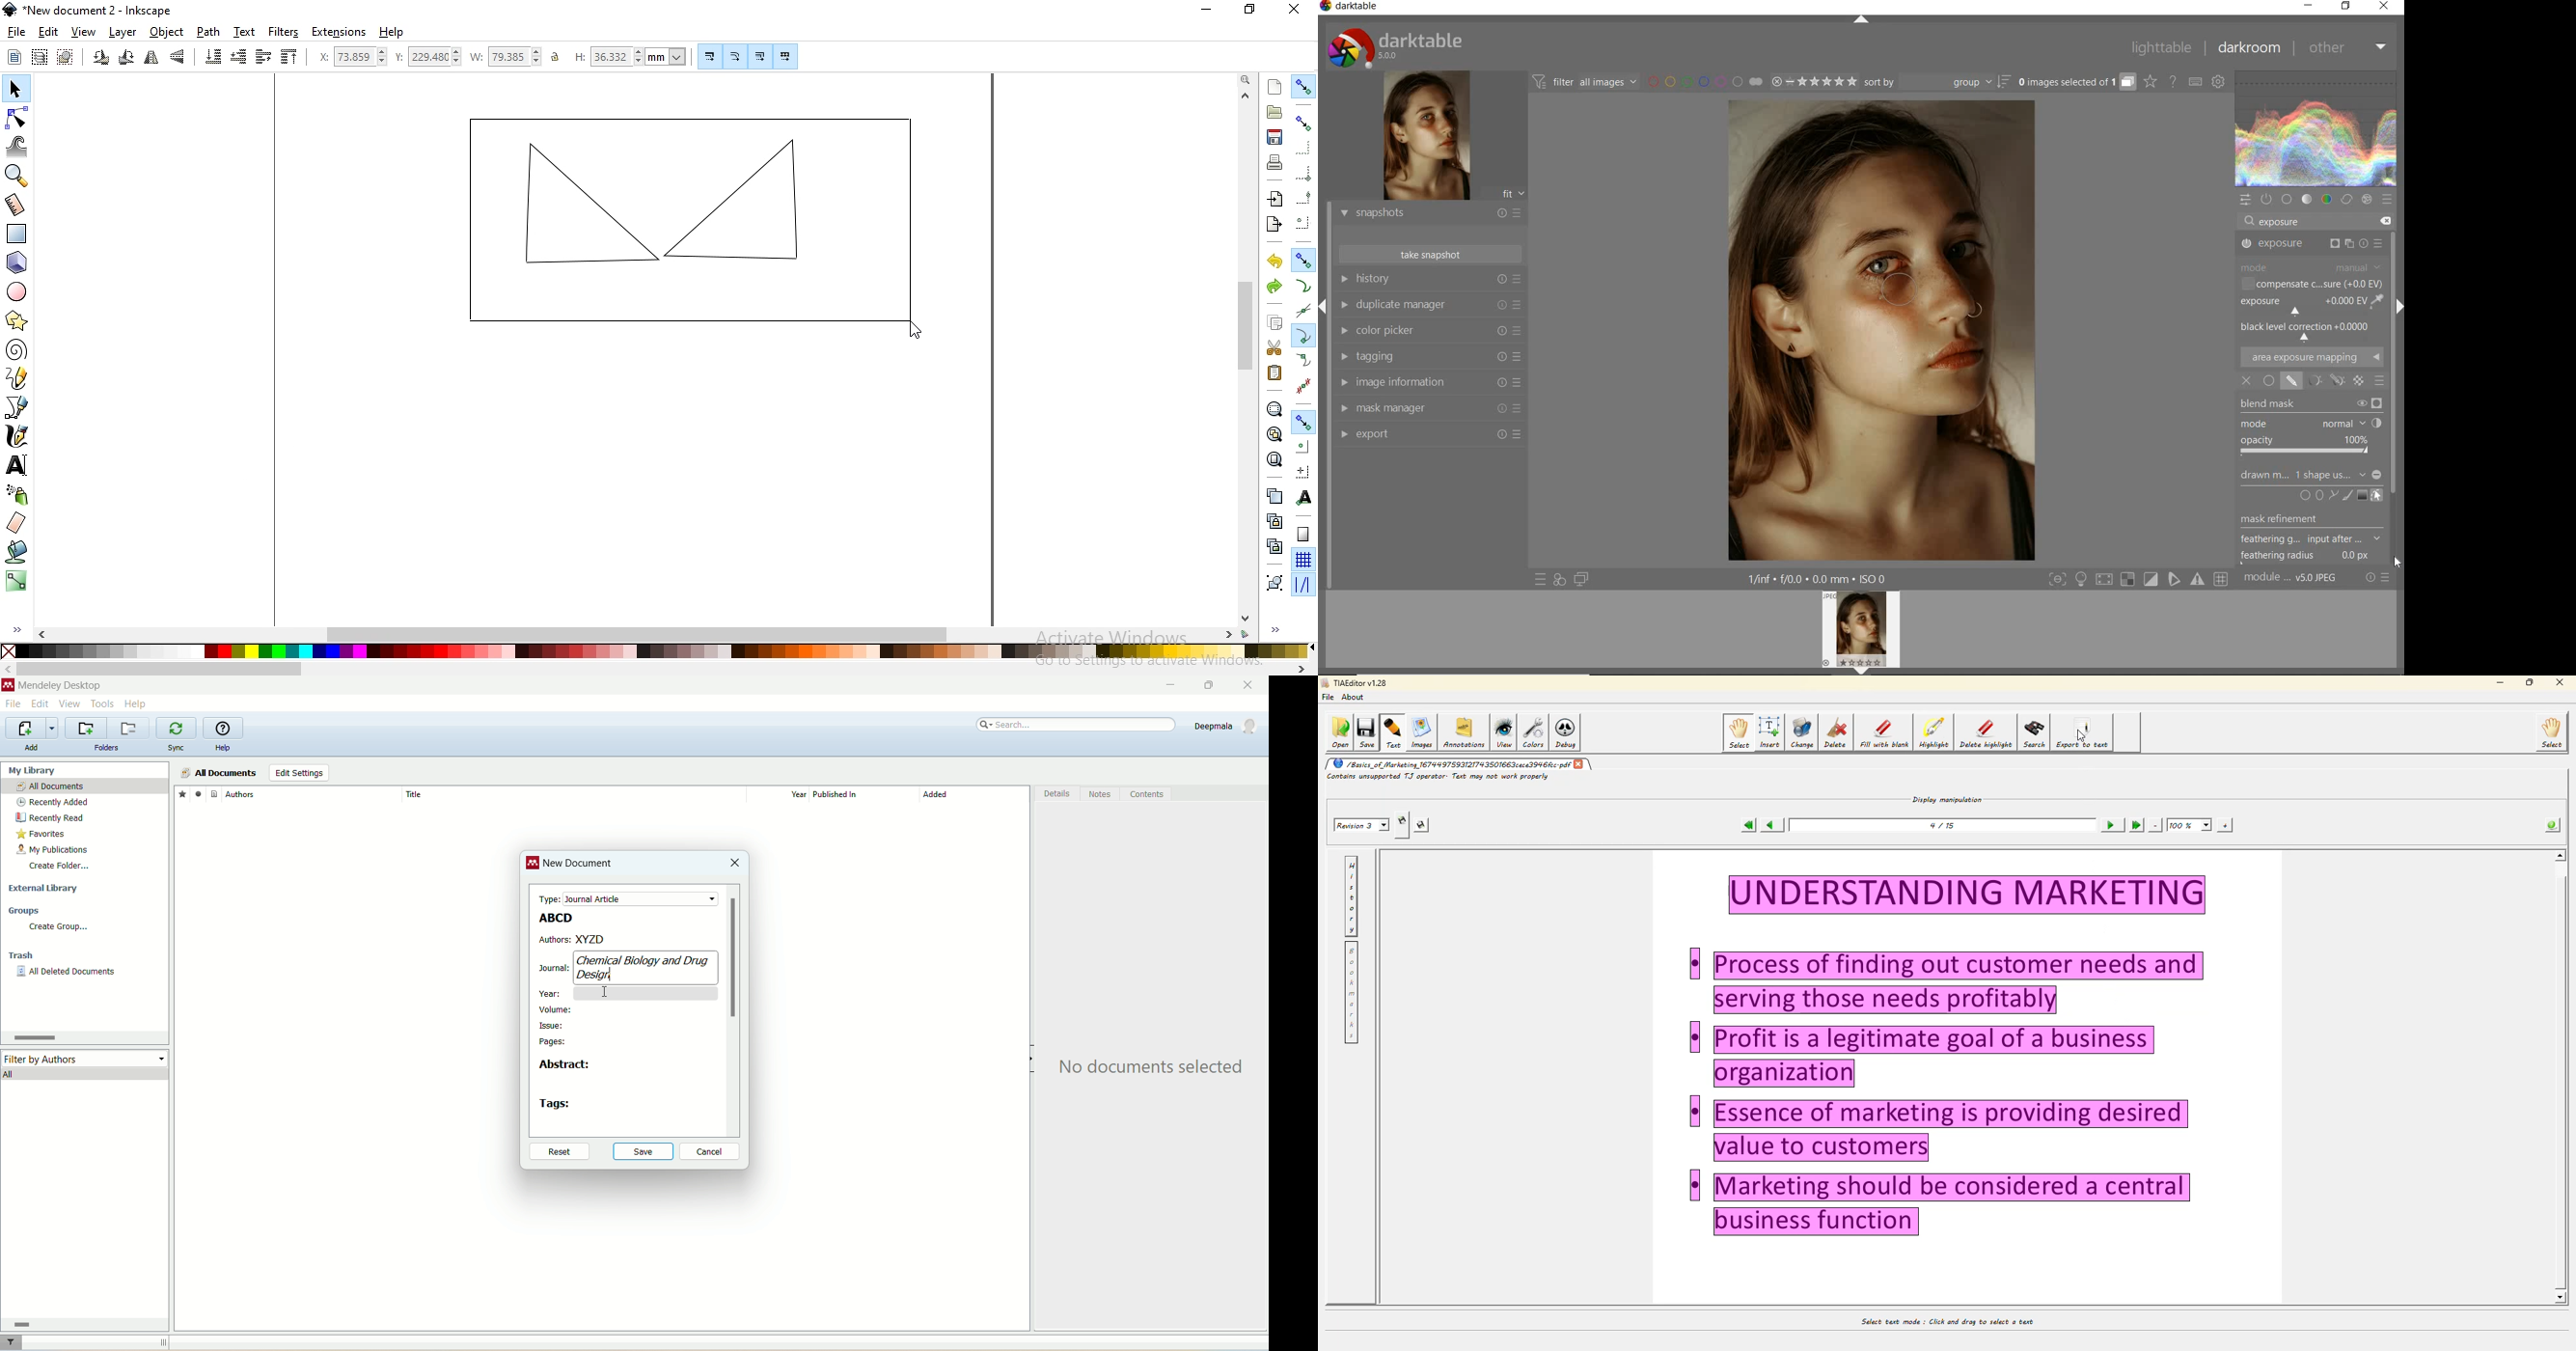 This screenshot has width=2576, height=1372. I want to click on sync, so click(178, 748).